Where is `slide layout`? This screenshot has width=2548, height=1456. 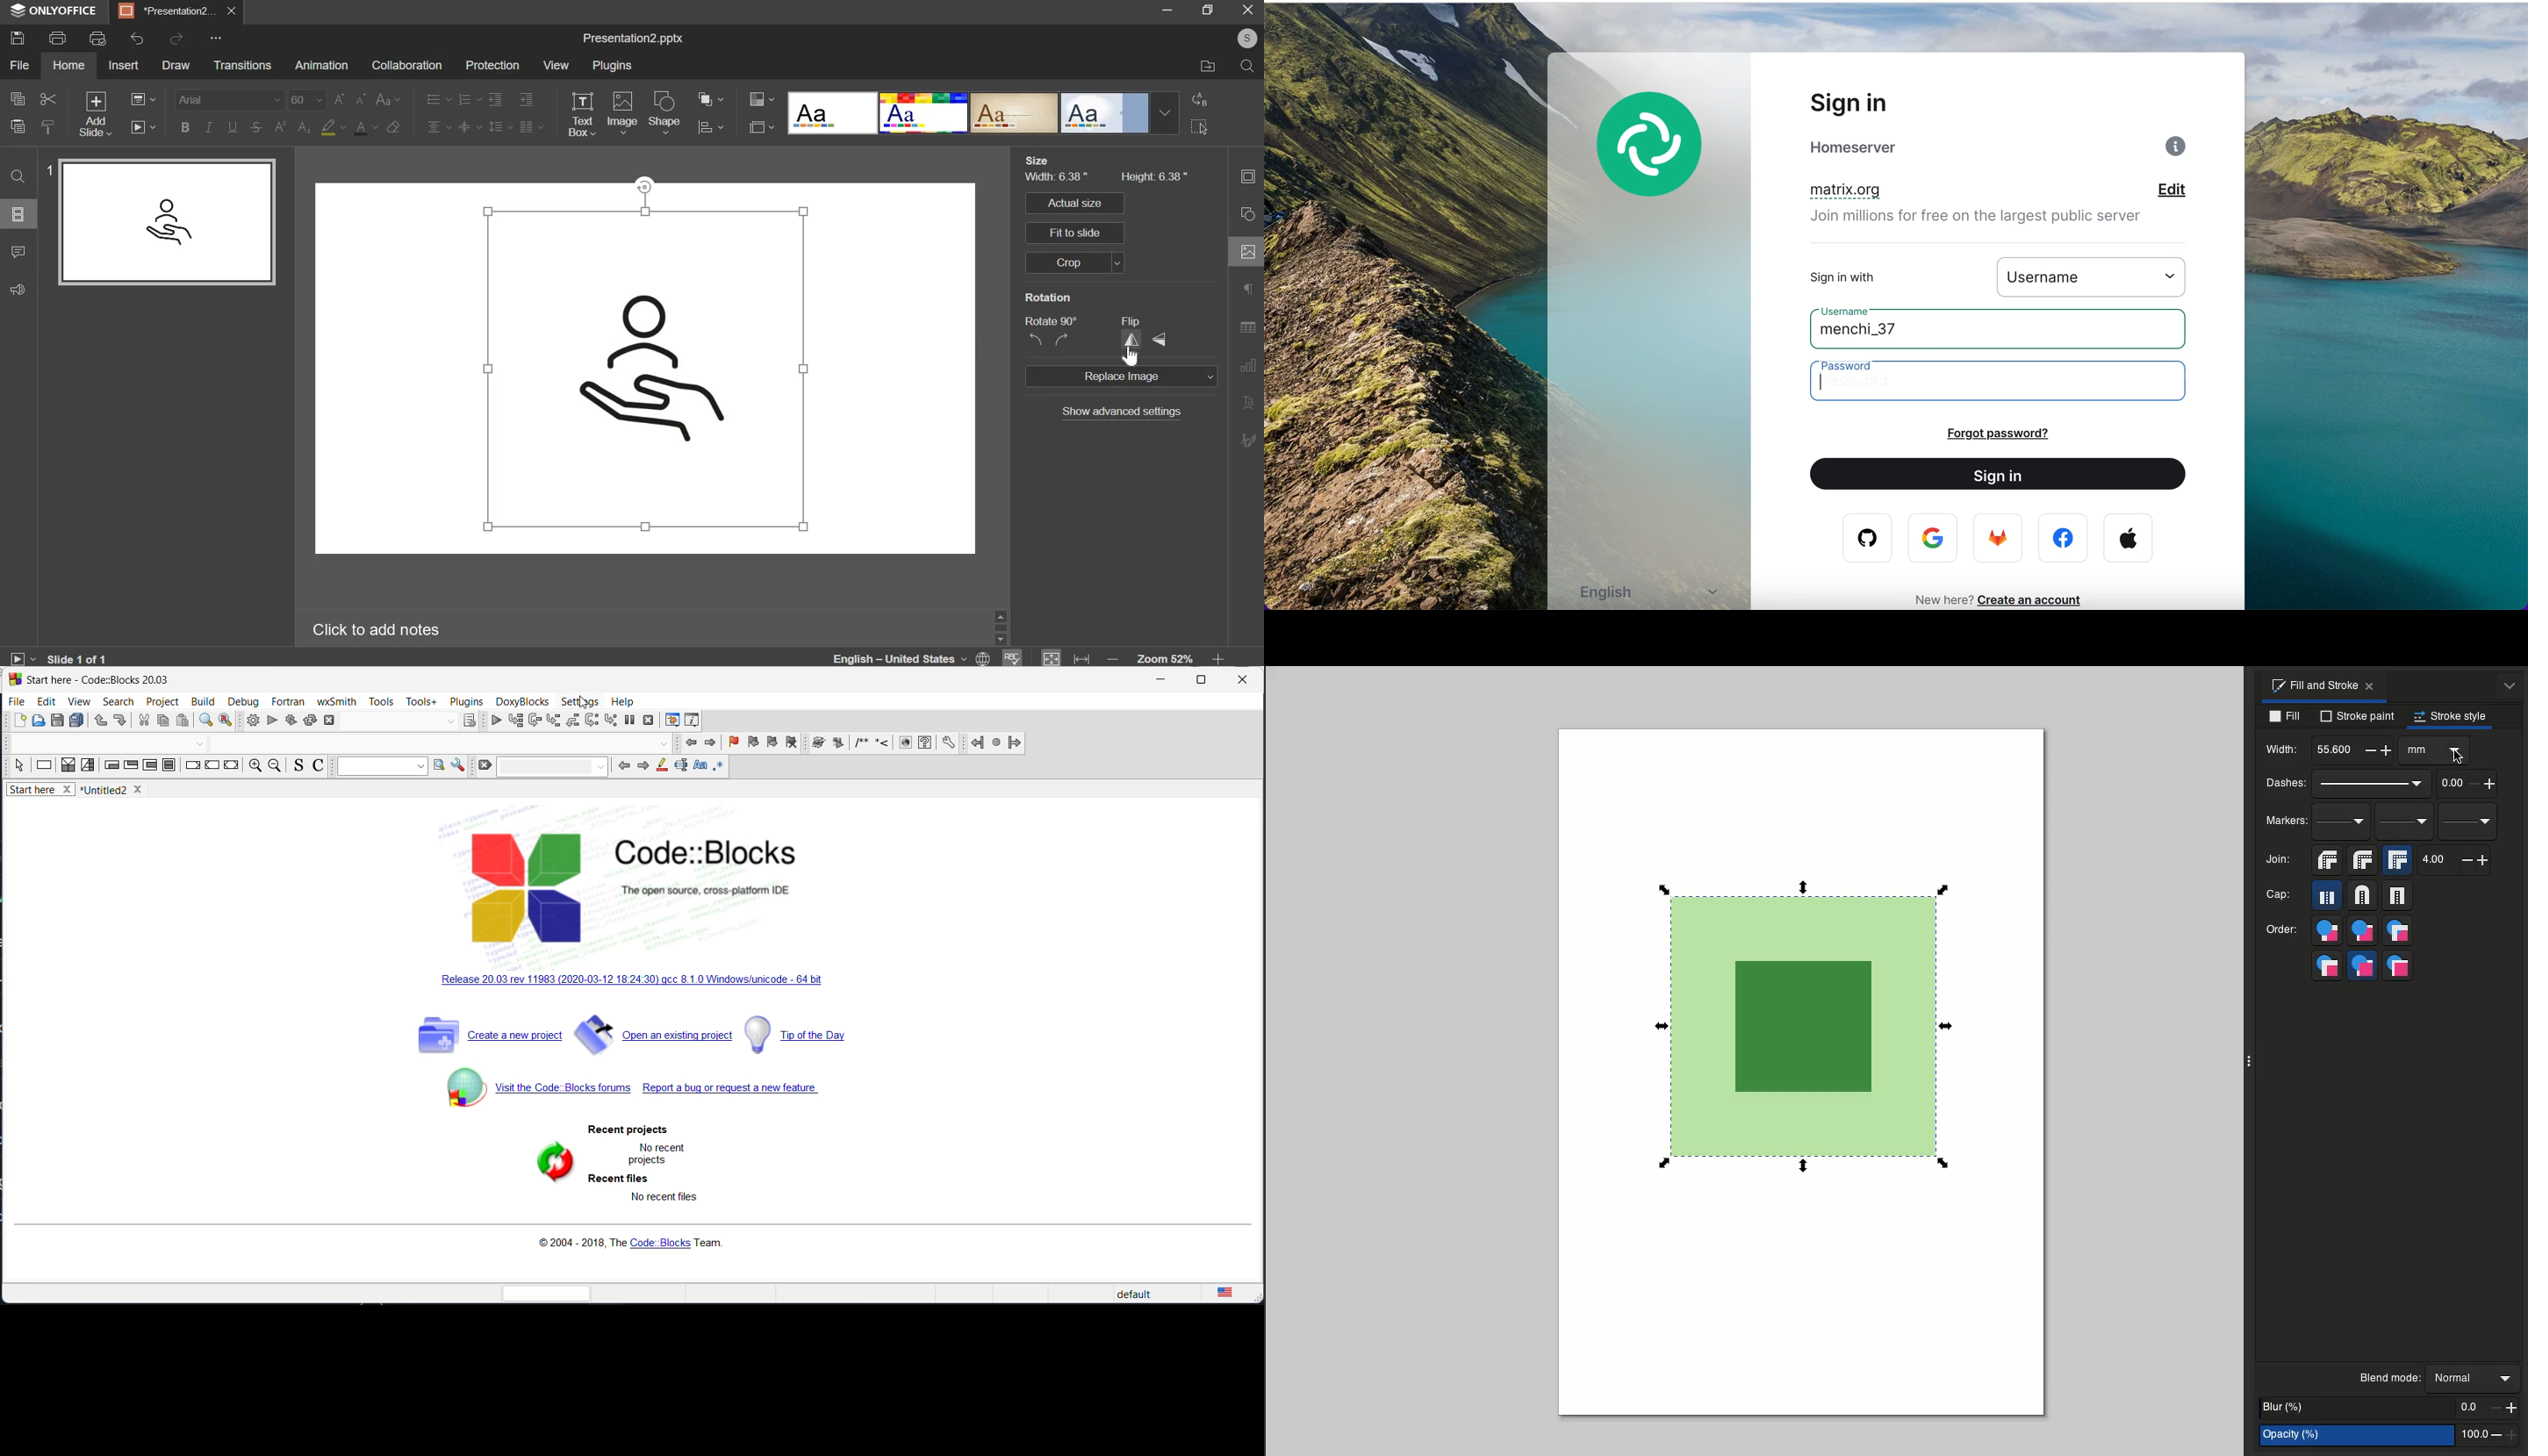 slide layout is located at coordinates (19, 213).